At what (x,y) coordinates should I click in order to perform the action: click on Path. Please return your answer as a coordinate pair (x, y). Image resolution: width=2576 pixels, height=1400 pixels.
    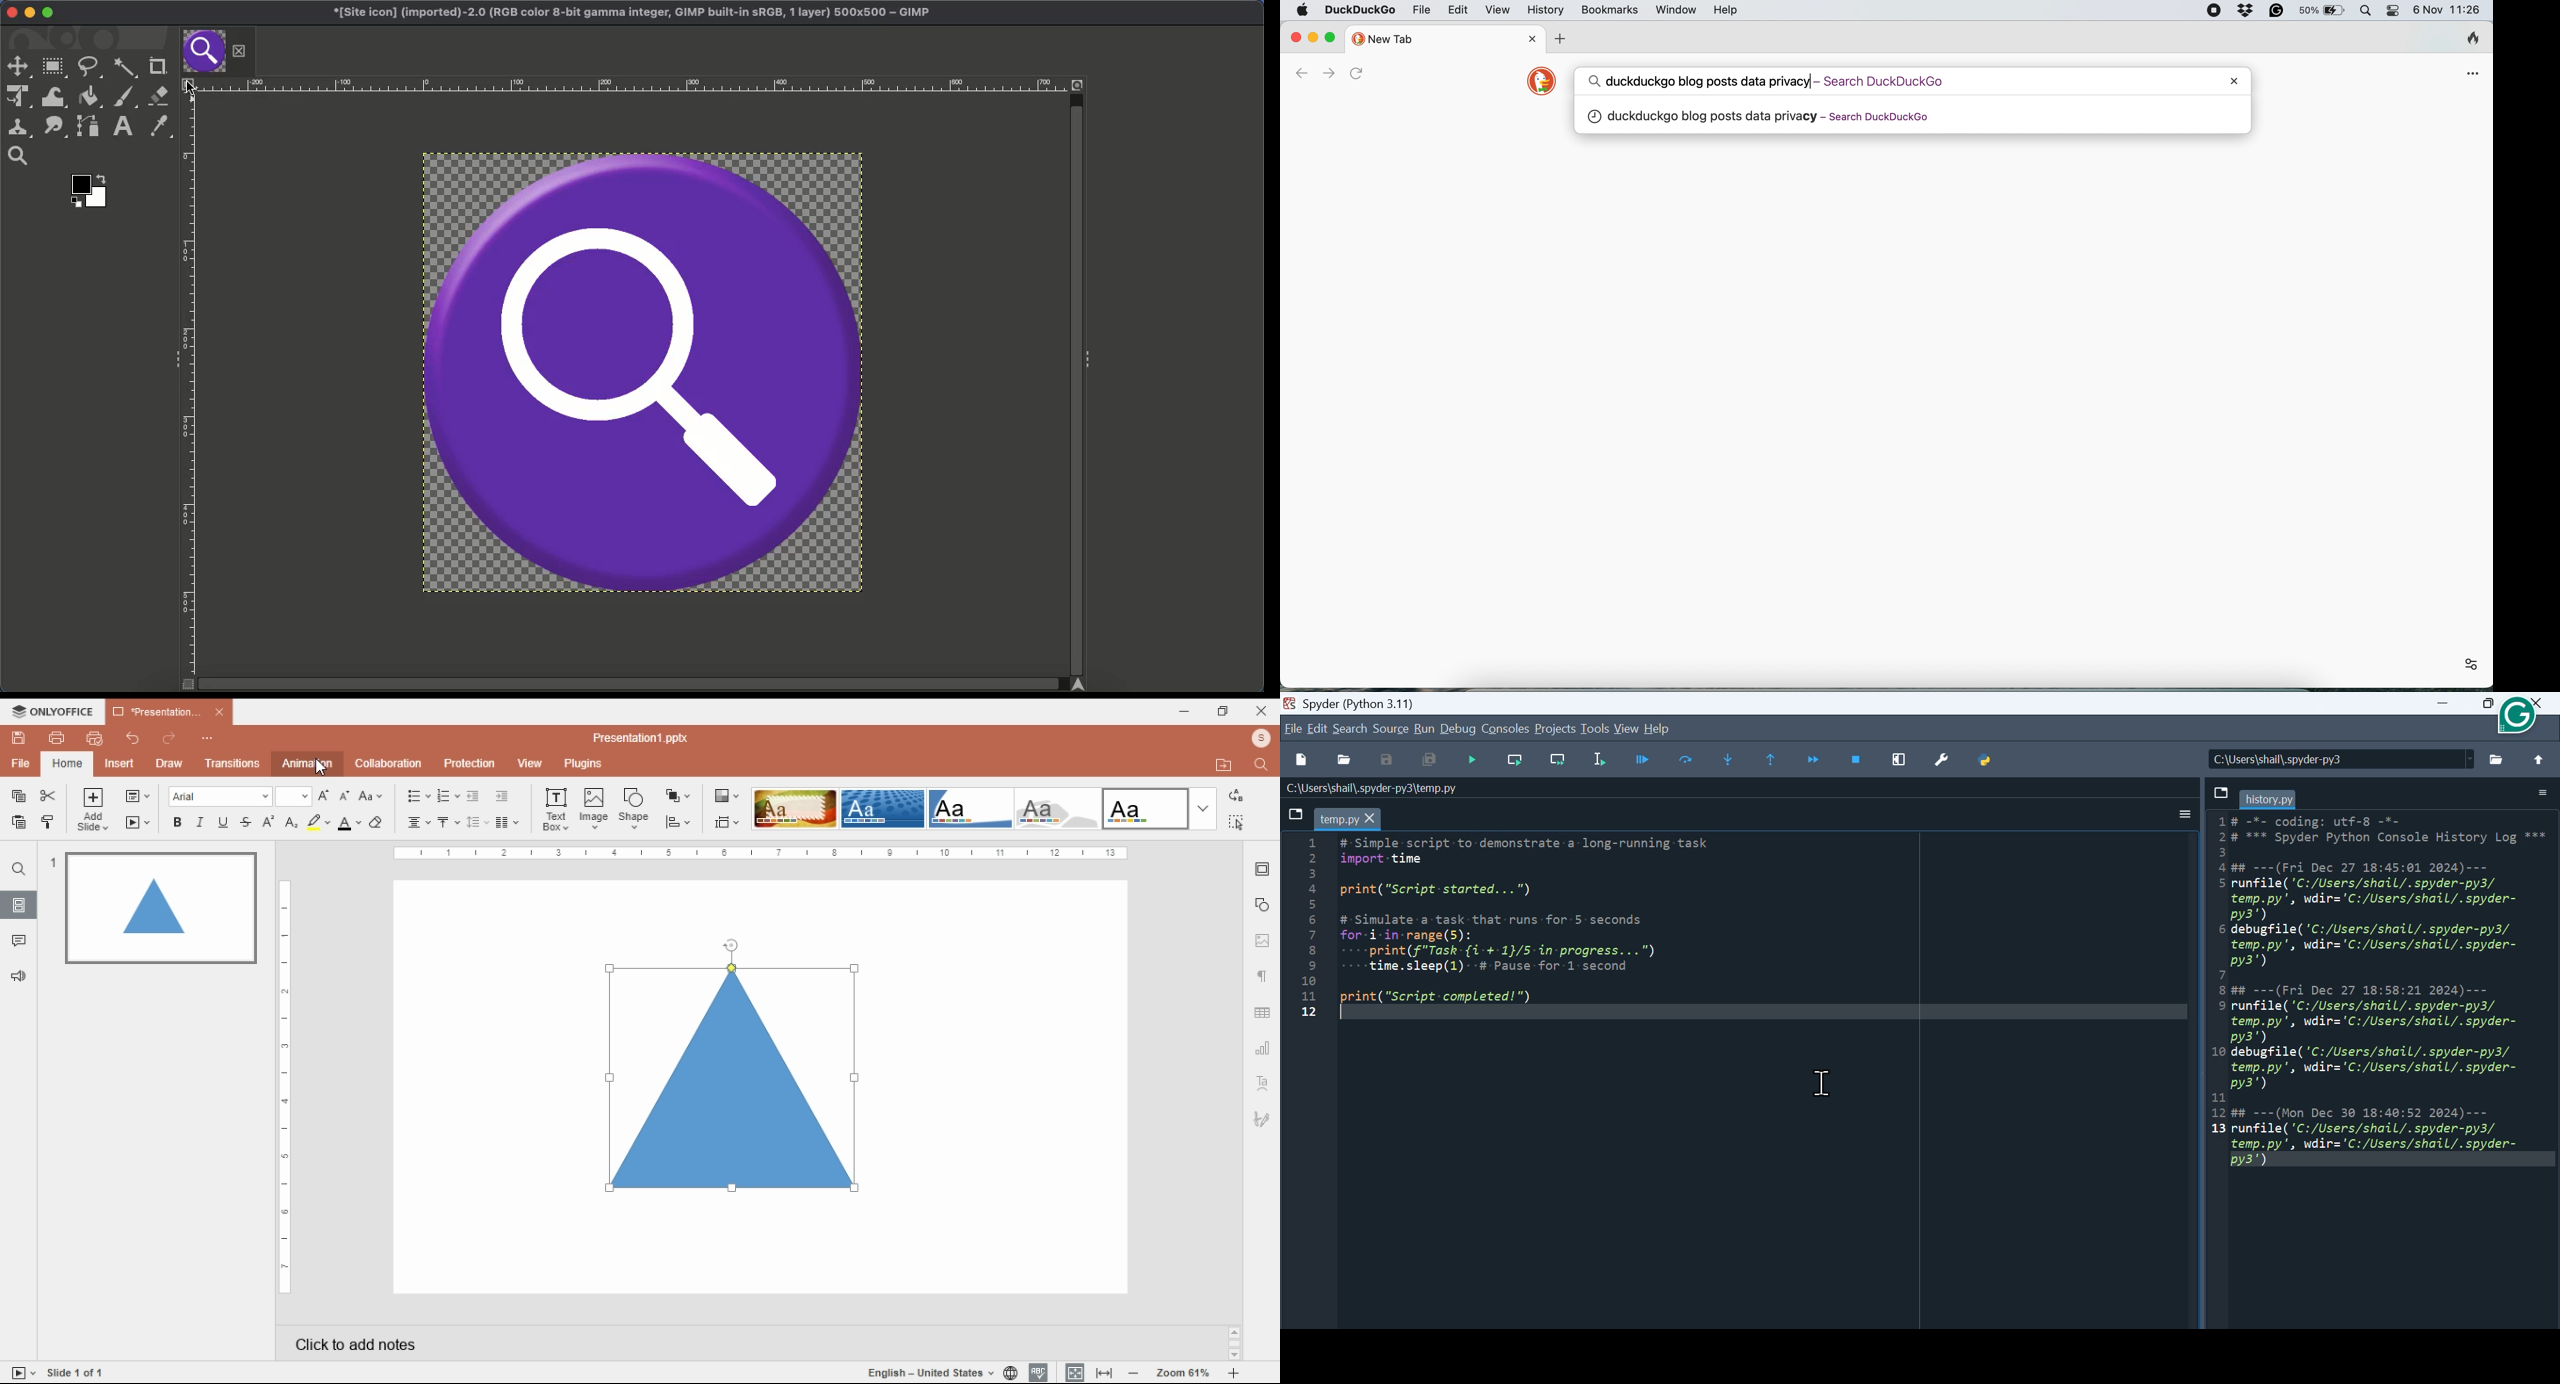
    Looking at the image, I should click on (88, 126).